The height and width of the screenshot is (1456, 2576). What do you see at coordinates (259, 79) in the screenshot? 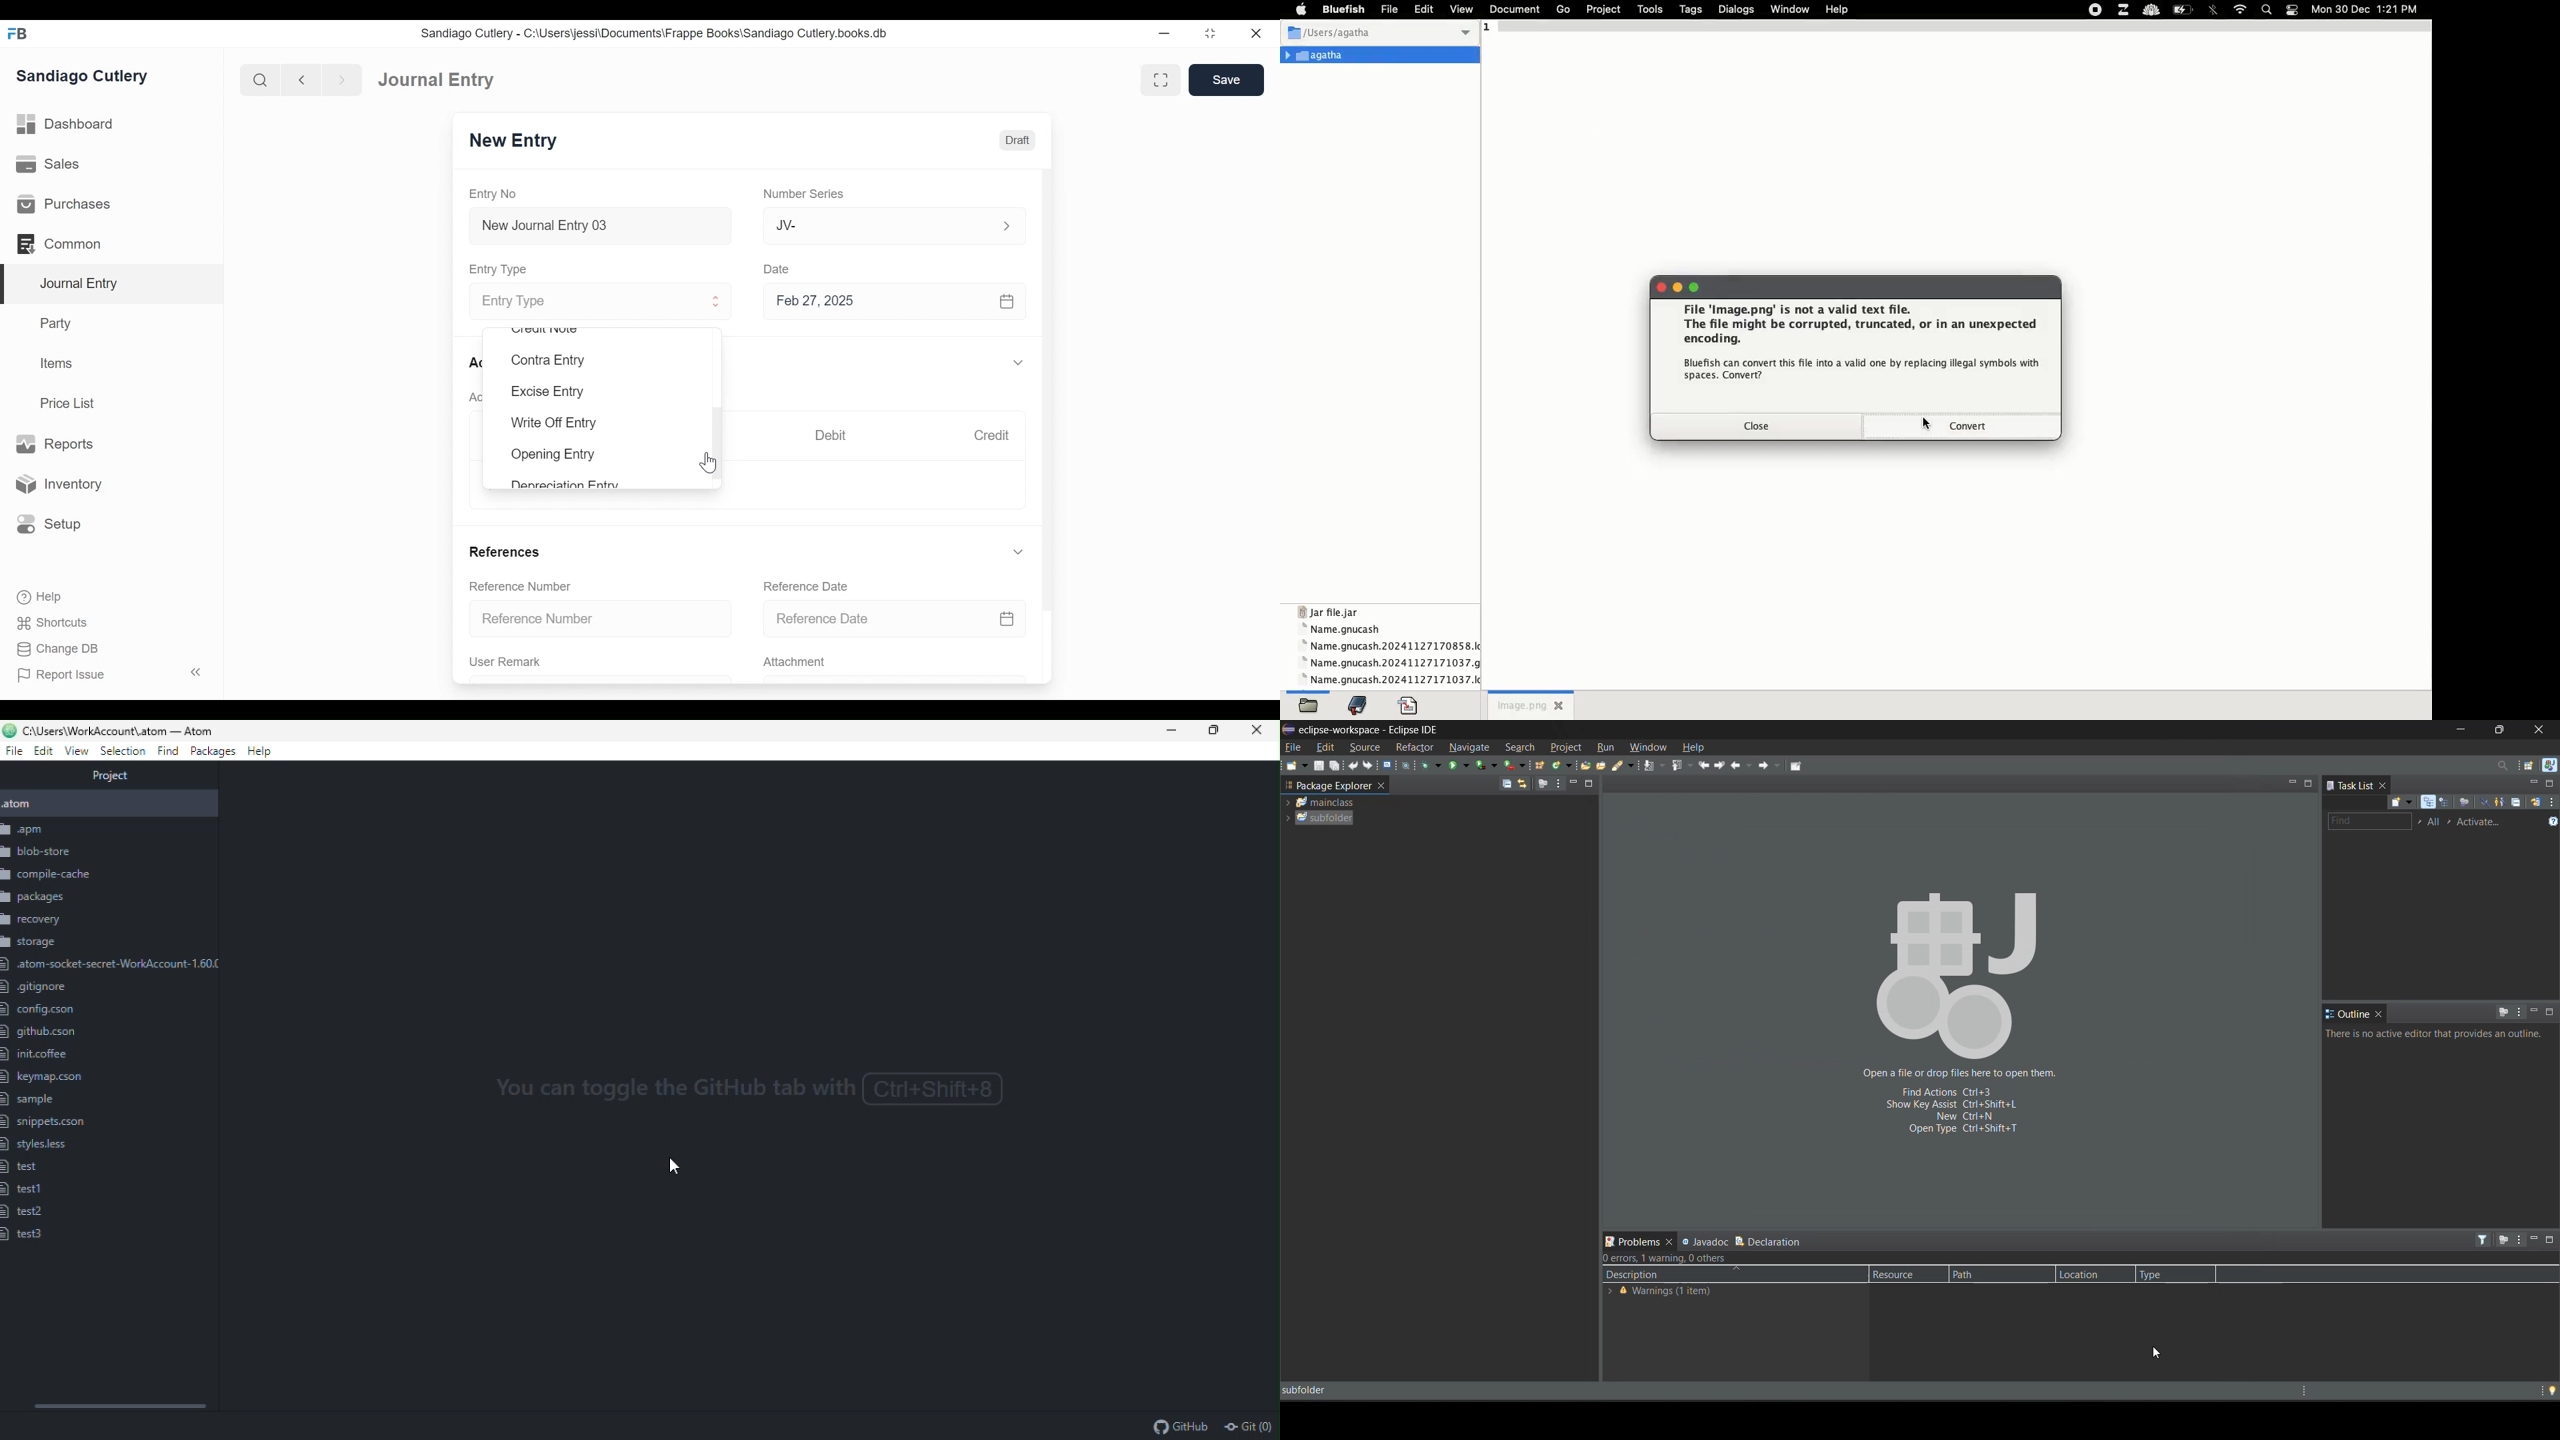
I see `Search` at bounding box center [259, 79].